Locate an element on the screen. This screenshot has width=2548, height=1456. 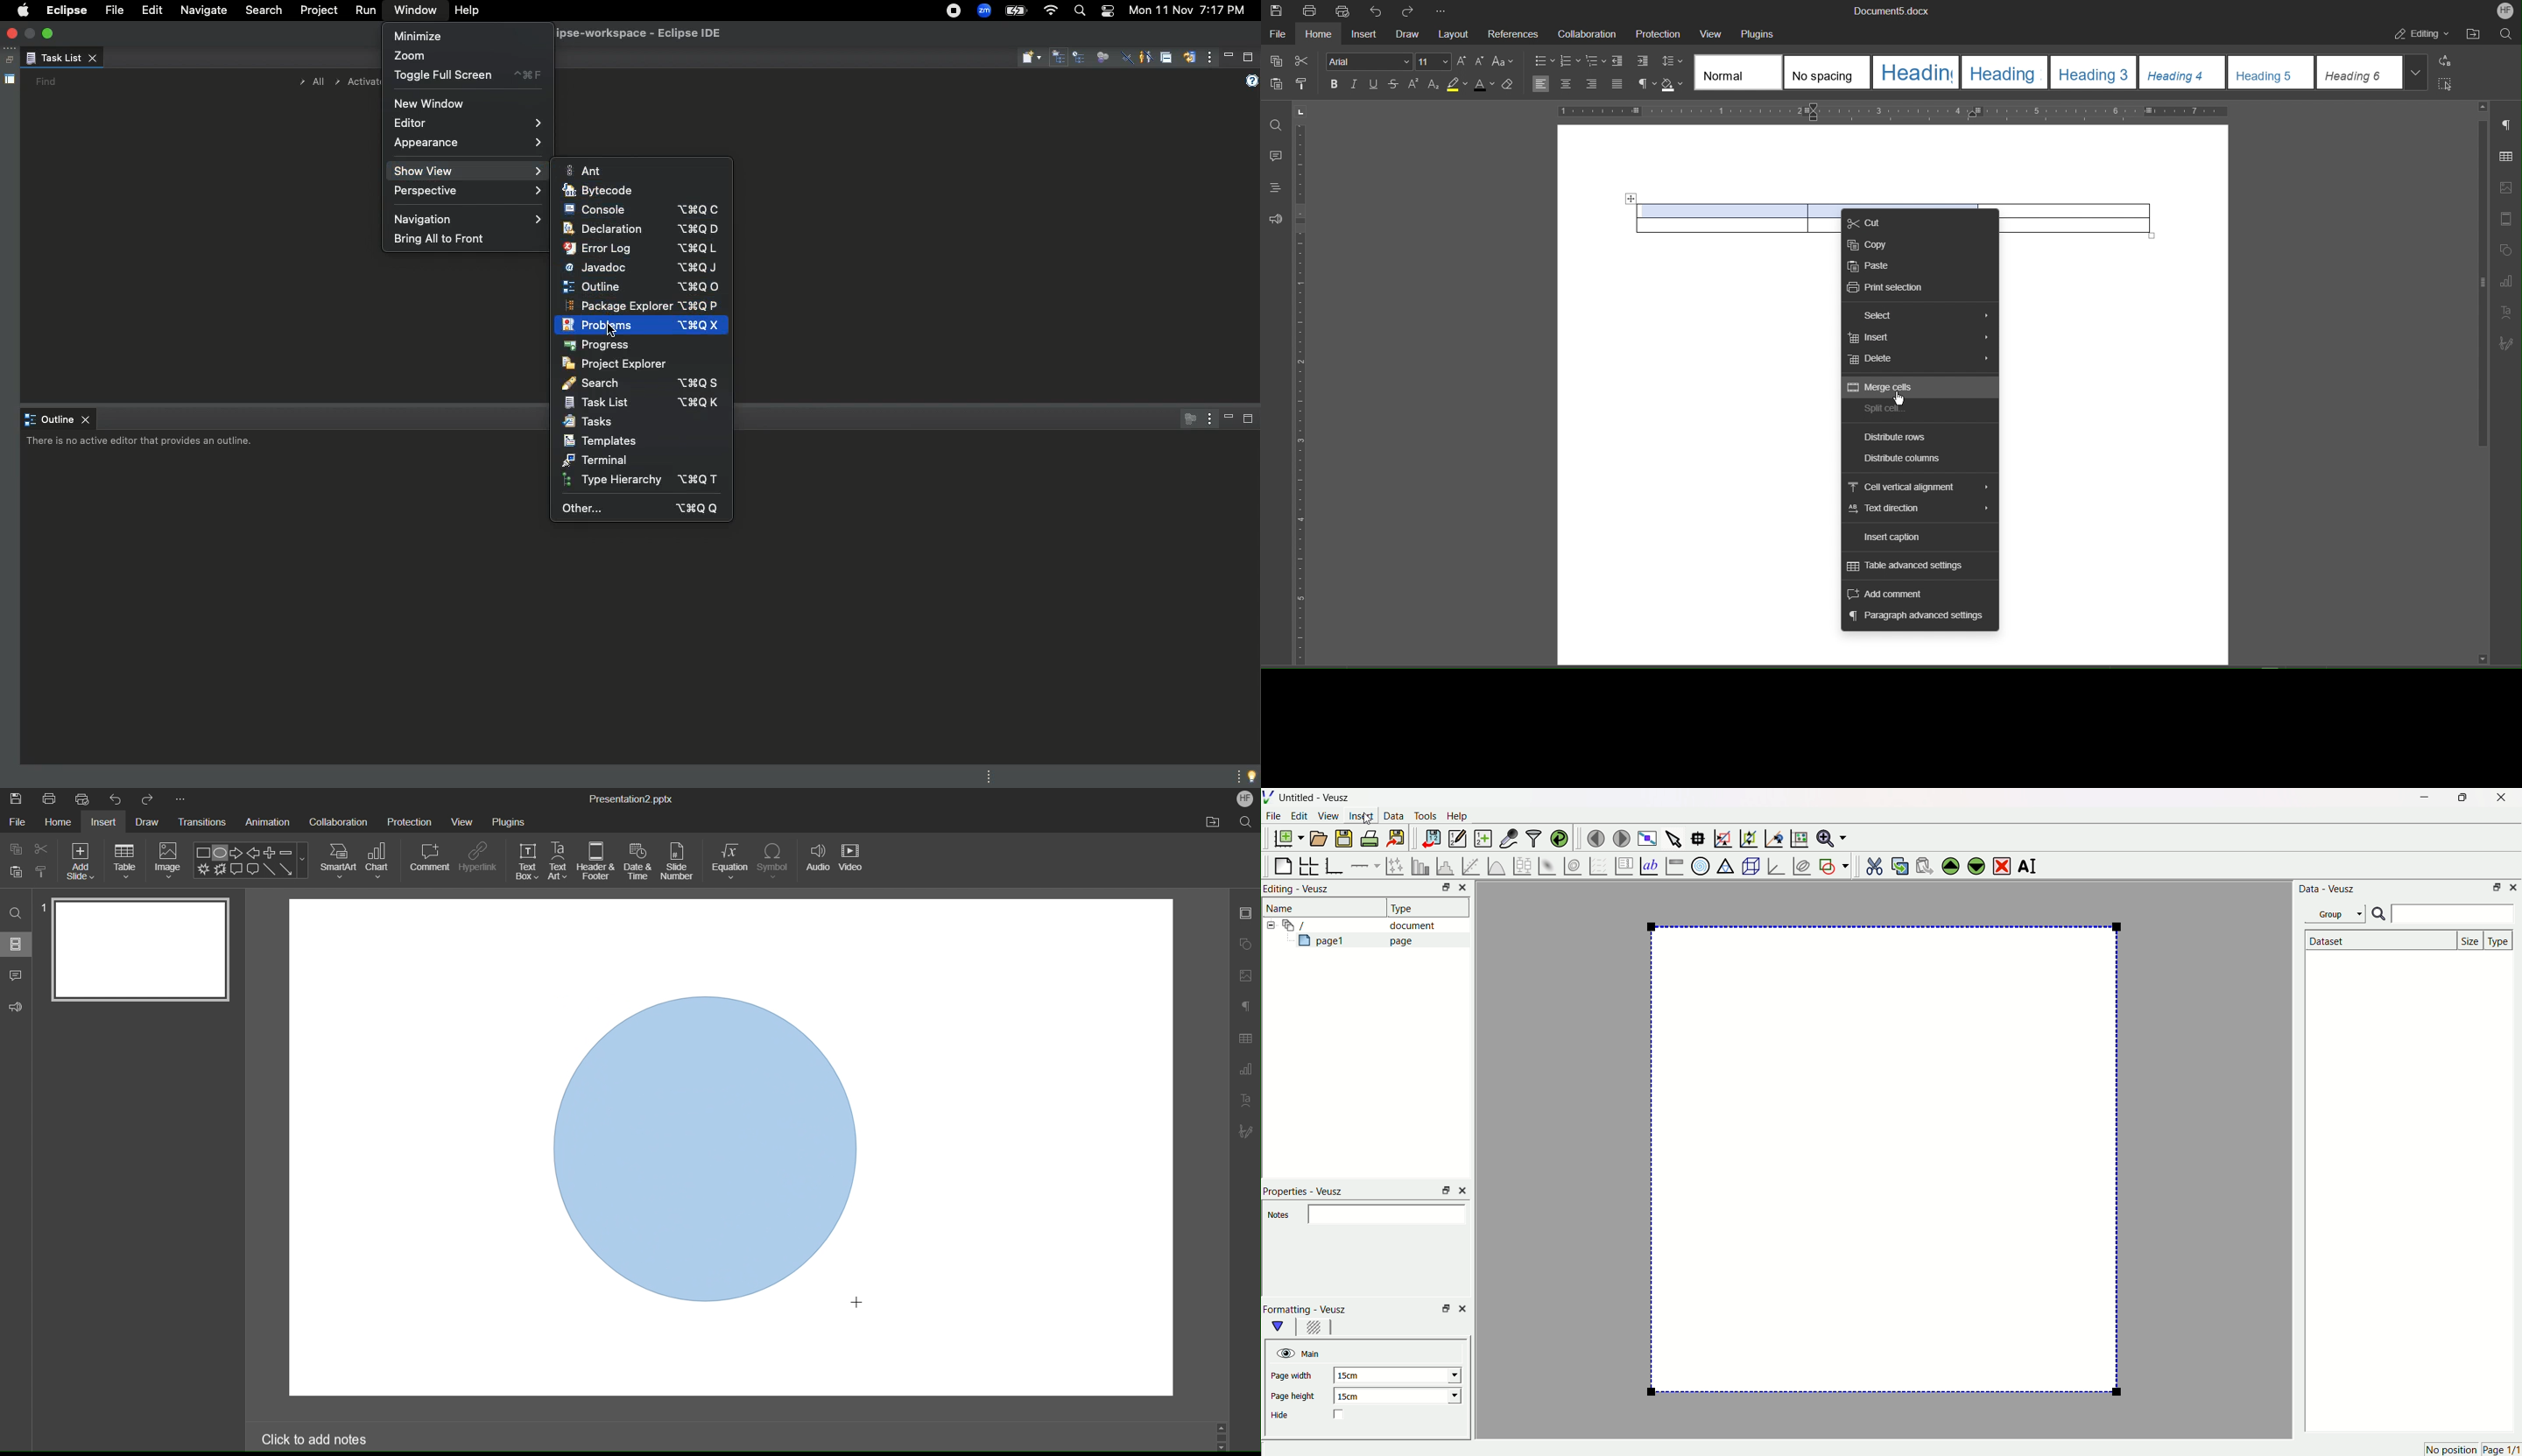
Header & Footer is located at coordinates (596, 862).